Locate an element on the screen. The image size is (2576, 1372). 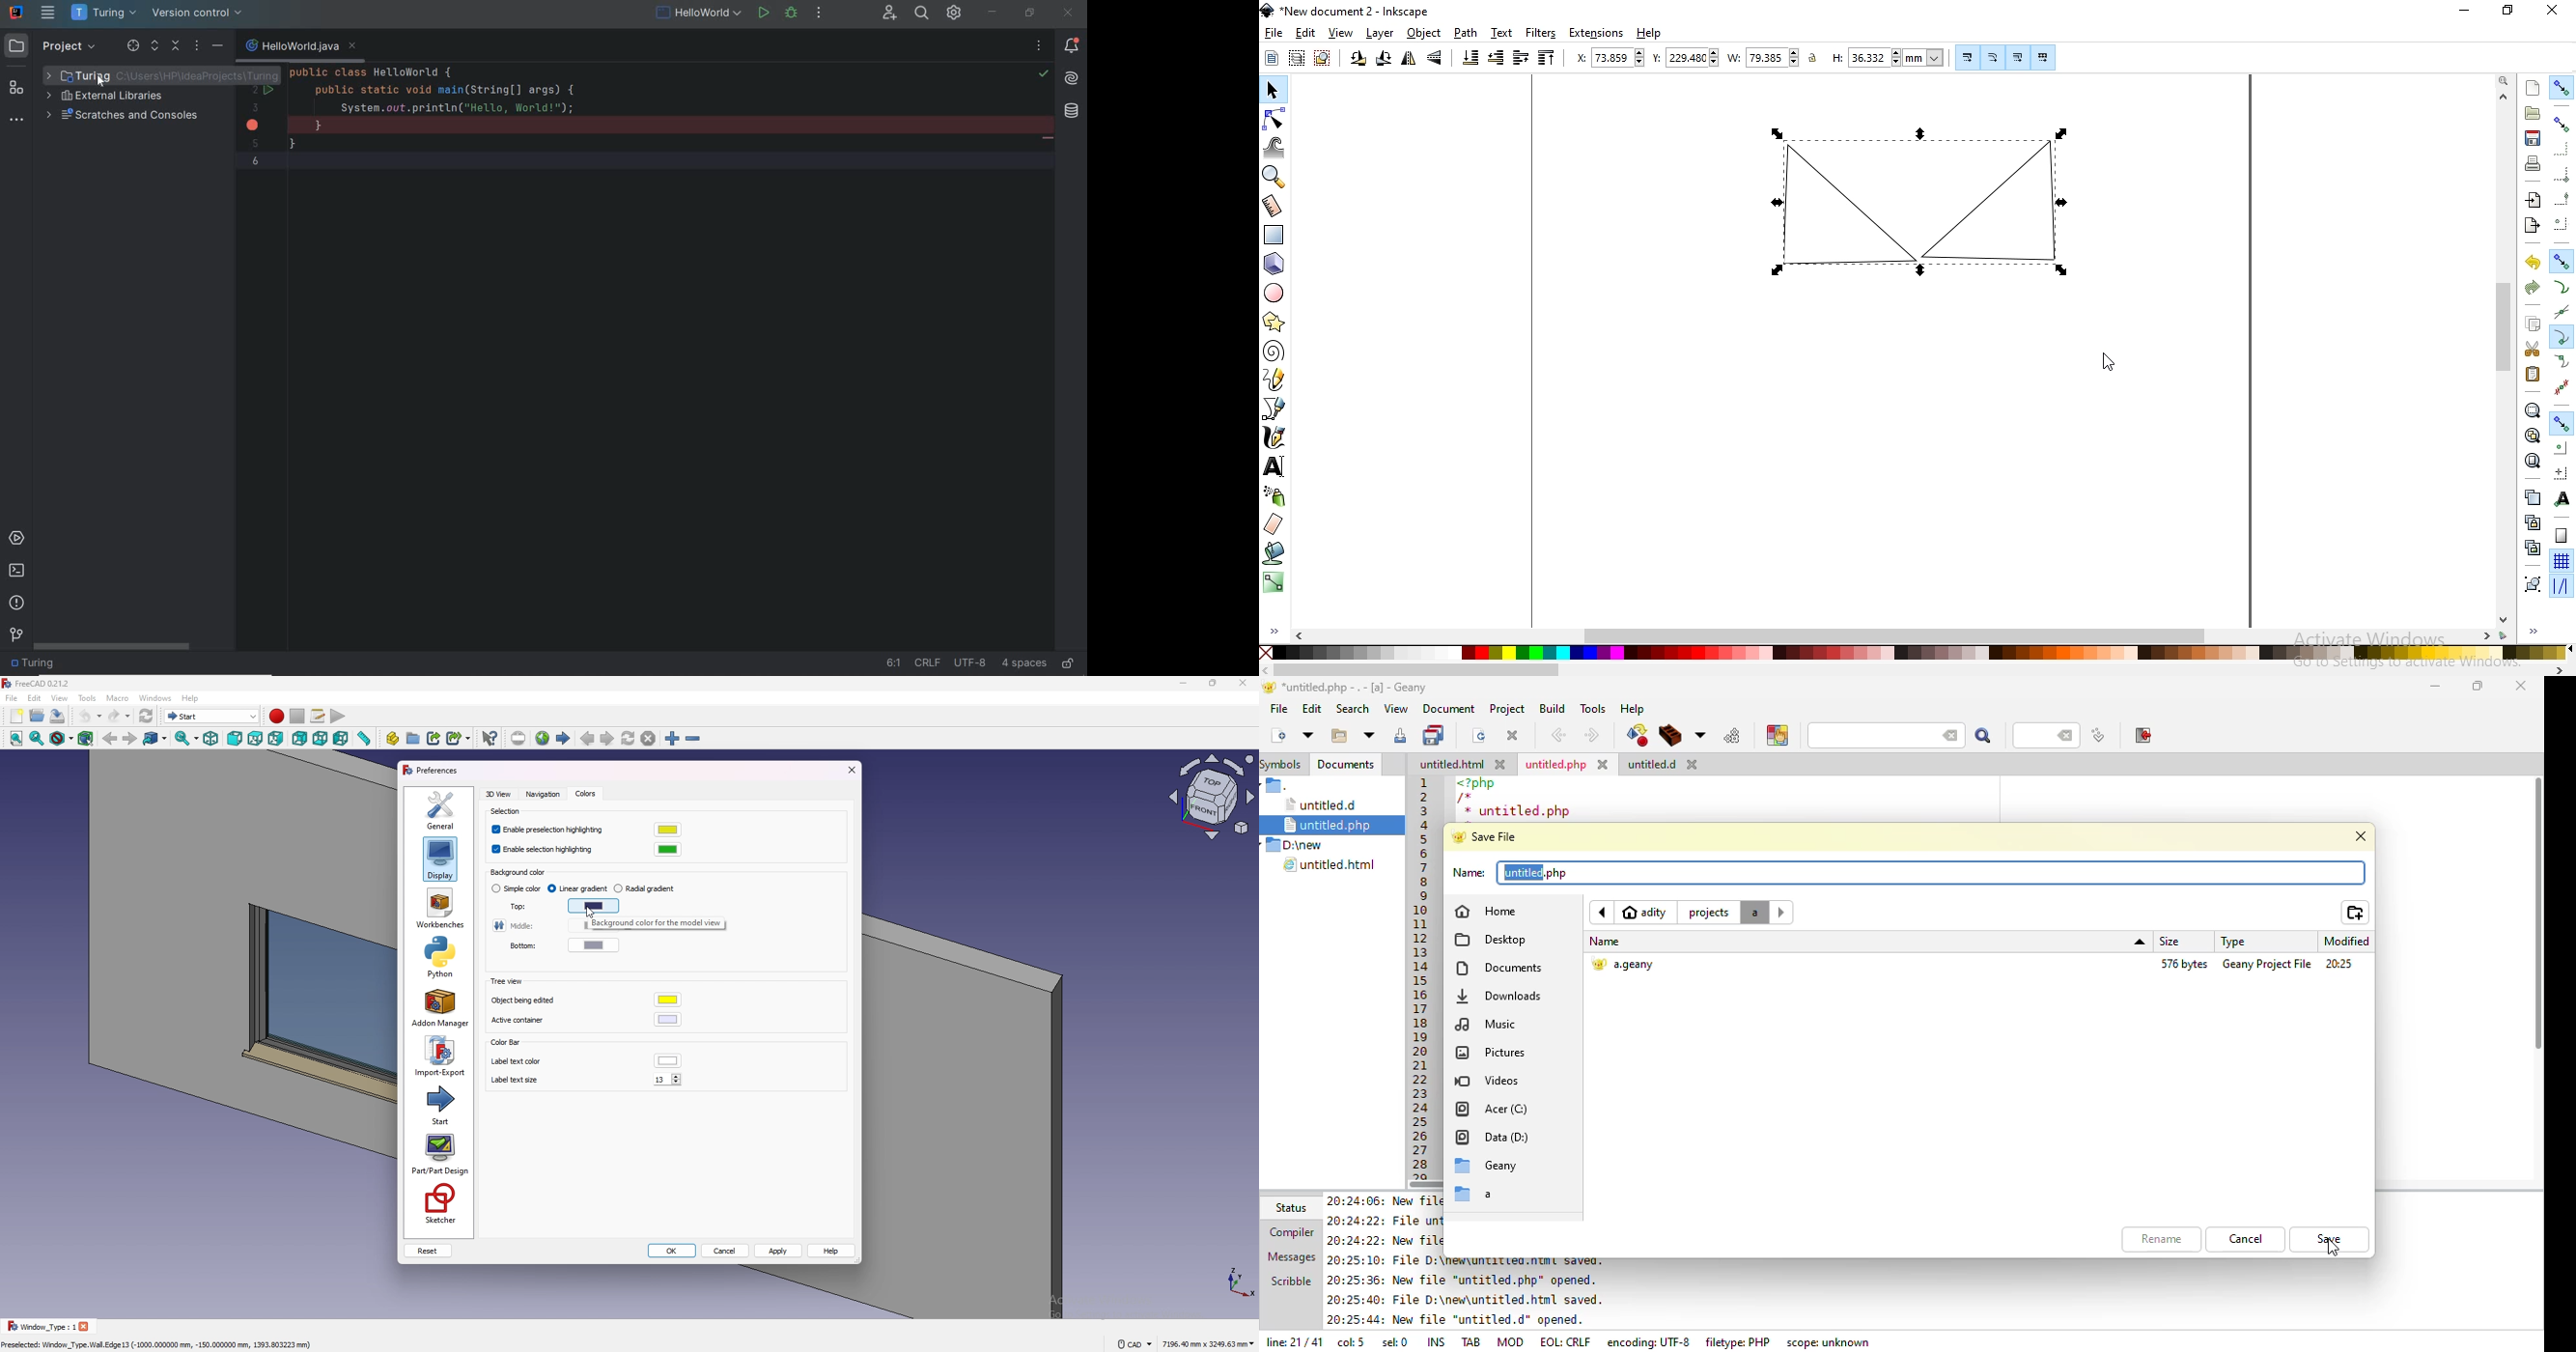
zoom to fit selection is located at coordinates (2532, 409).